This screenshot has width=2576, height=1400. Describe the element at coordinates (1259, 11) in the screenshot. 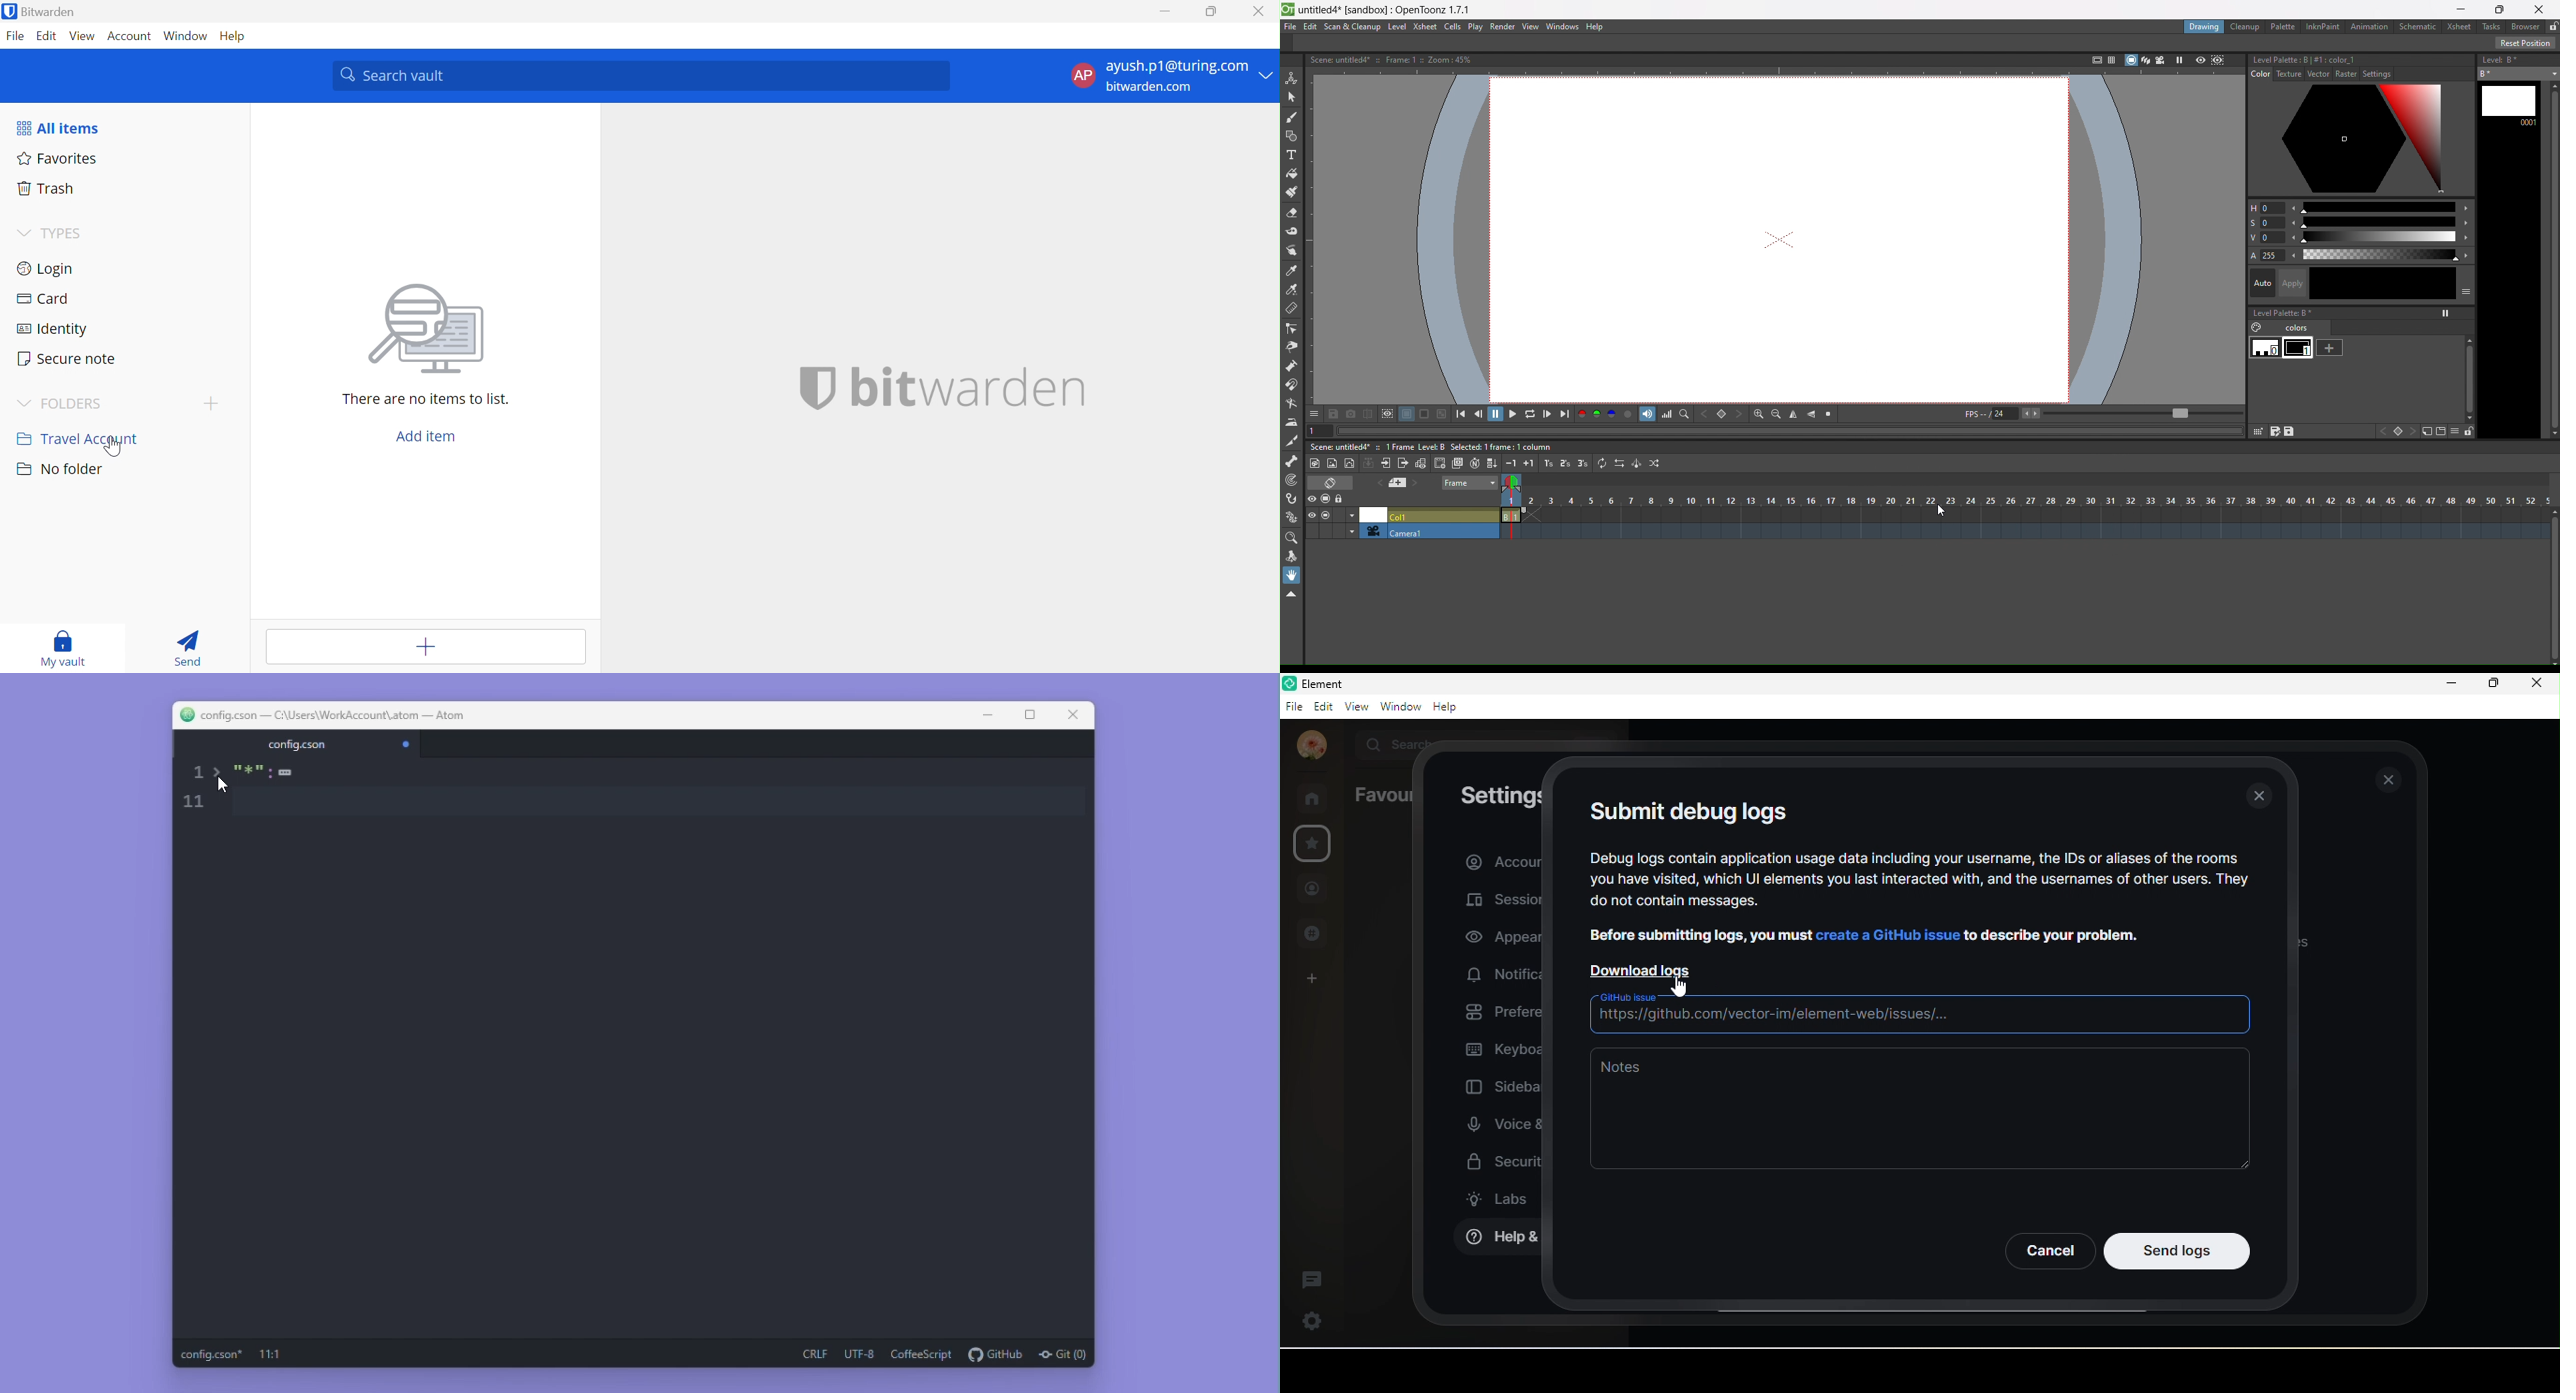

I see `Close` at that location.